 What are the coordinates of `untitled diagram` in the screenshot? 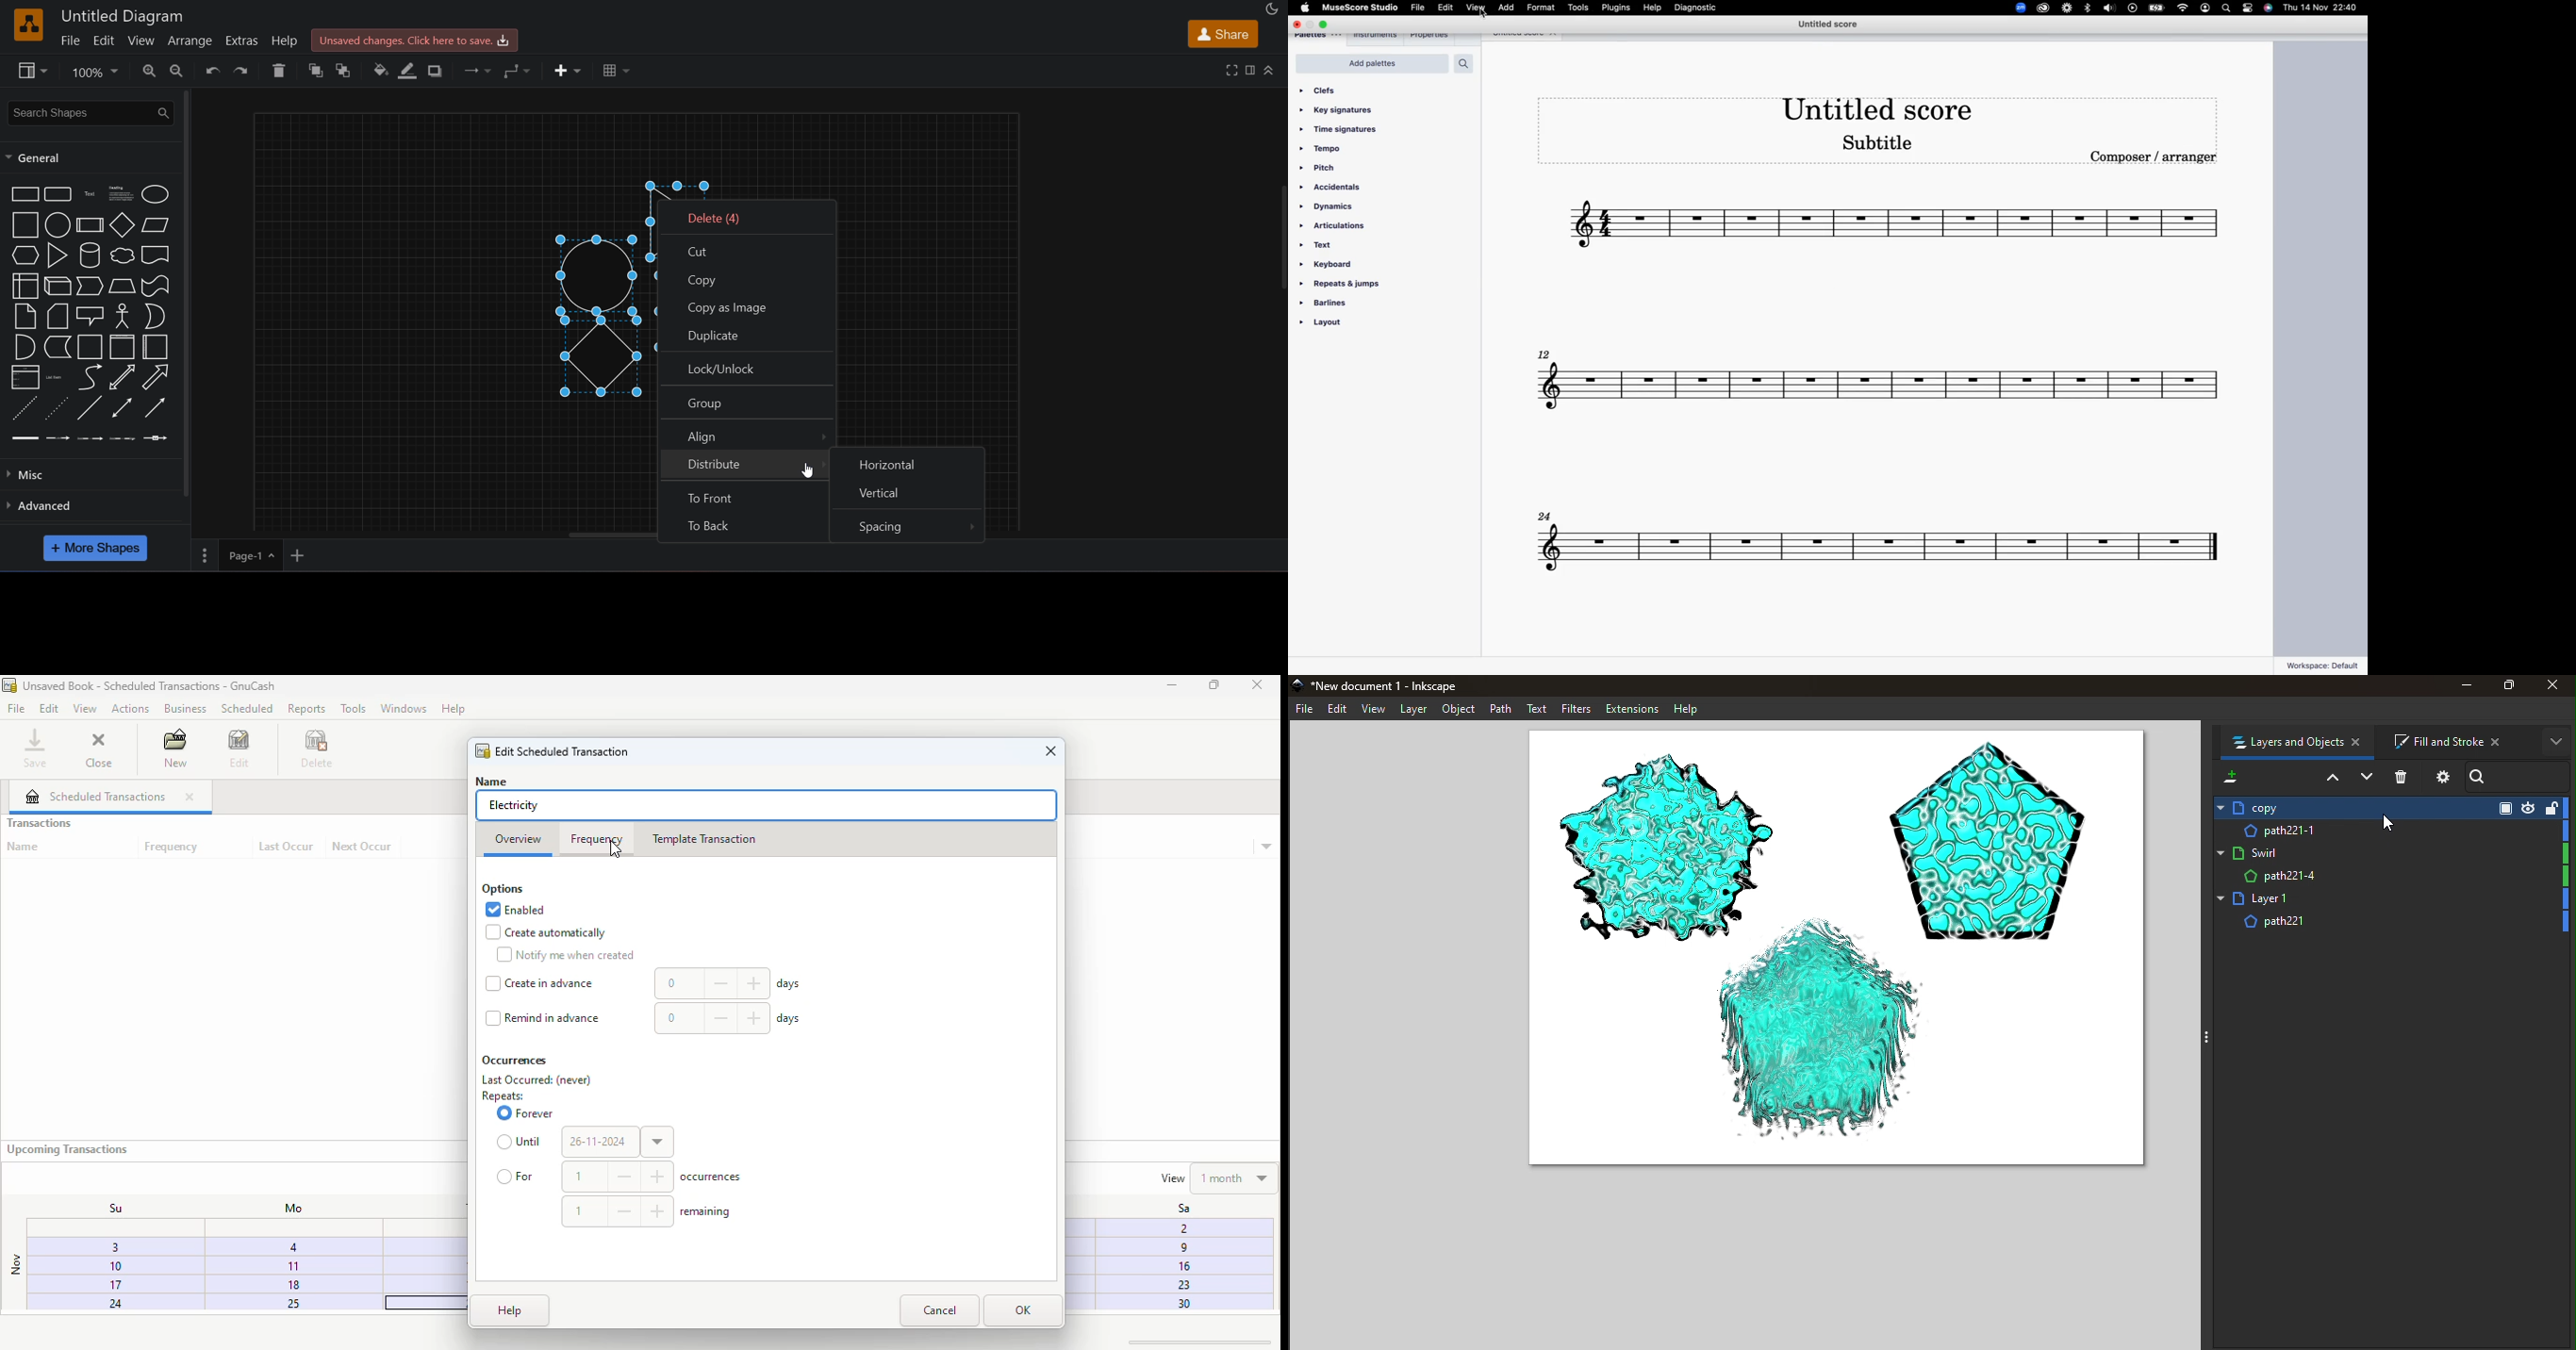 It's located at (123, 15).